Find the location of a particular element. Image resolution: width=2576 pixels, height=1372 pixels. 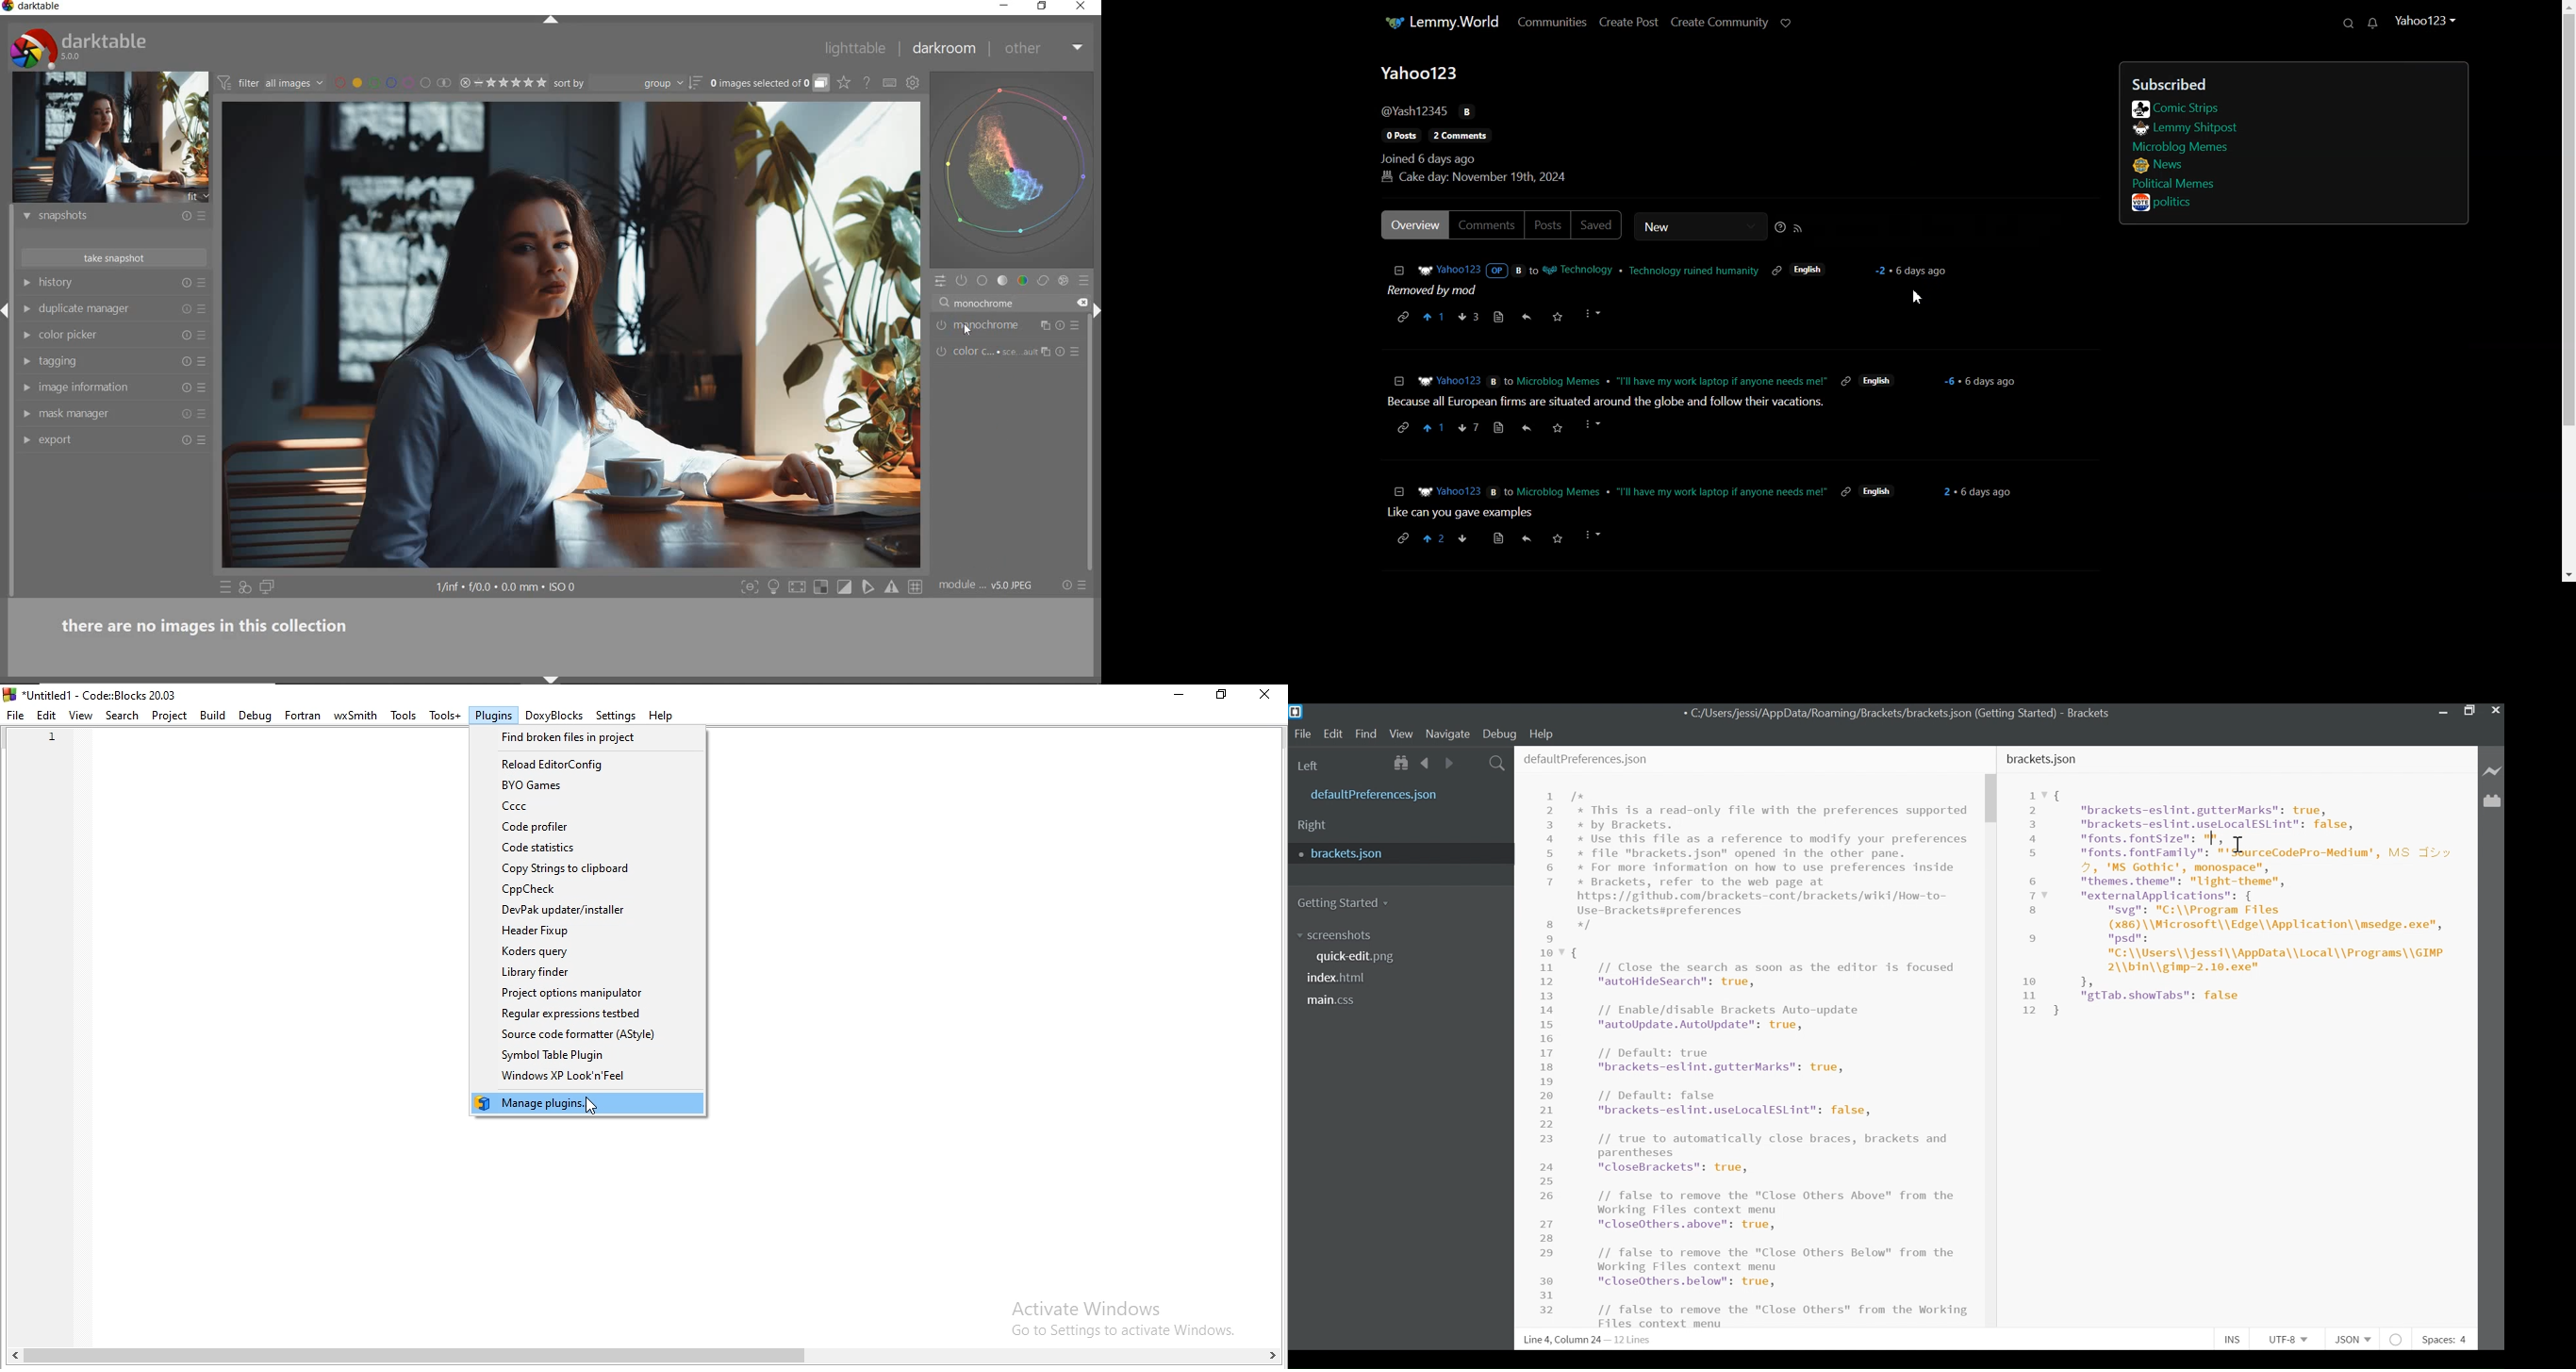

Hyperlink is located at coordinates (1624, 271).